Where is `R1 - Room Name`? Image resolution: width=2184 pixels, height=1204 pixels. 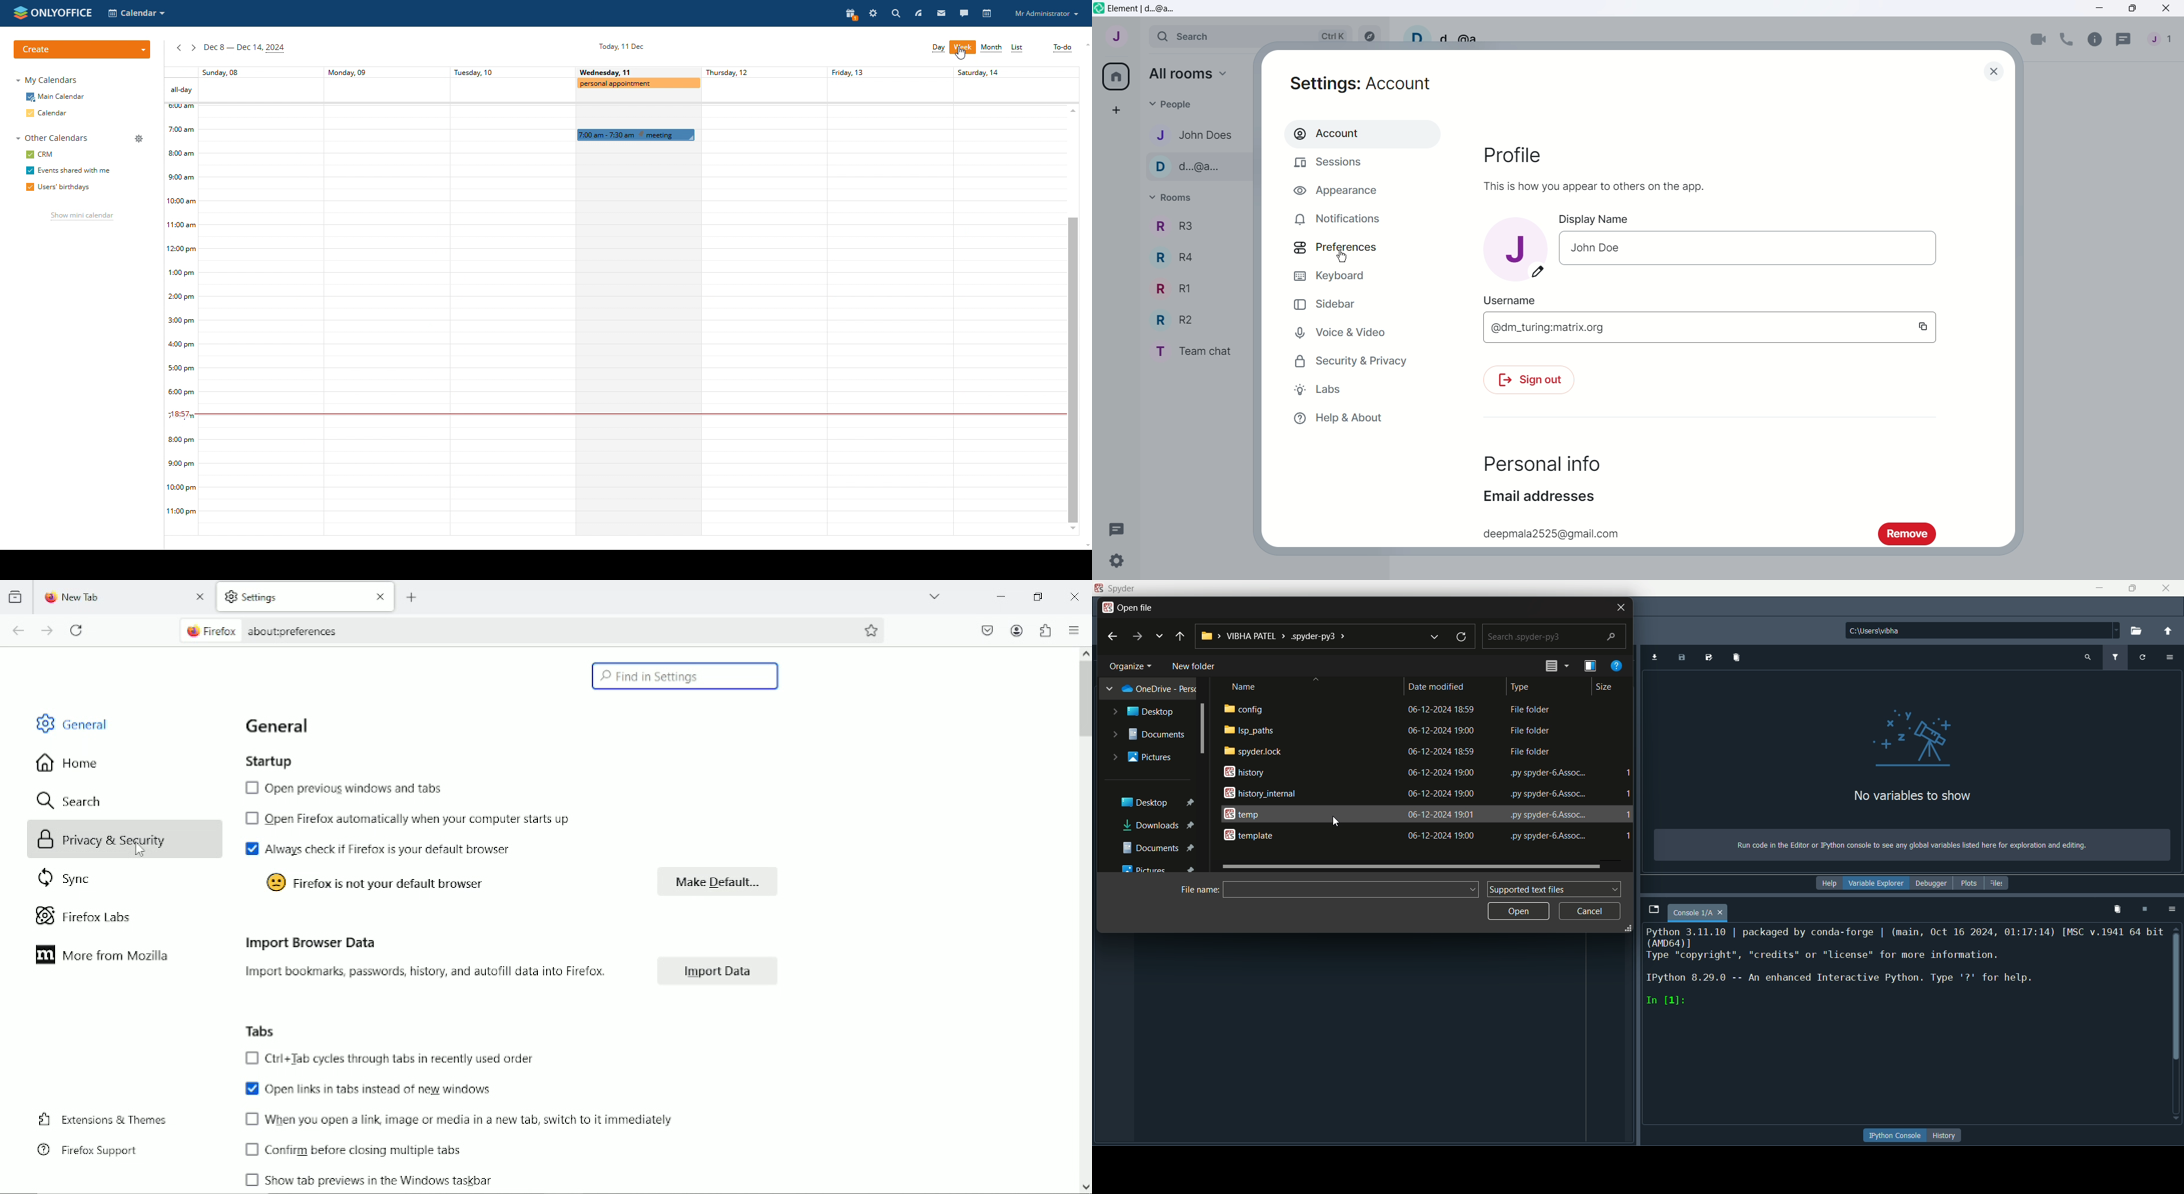 R1 - Room Name is located at coordinates (1176, 288).